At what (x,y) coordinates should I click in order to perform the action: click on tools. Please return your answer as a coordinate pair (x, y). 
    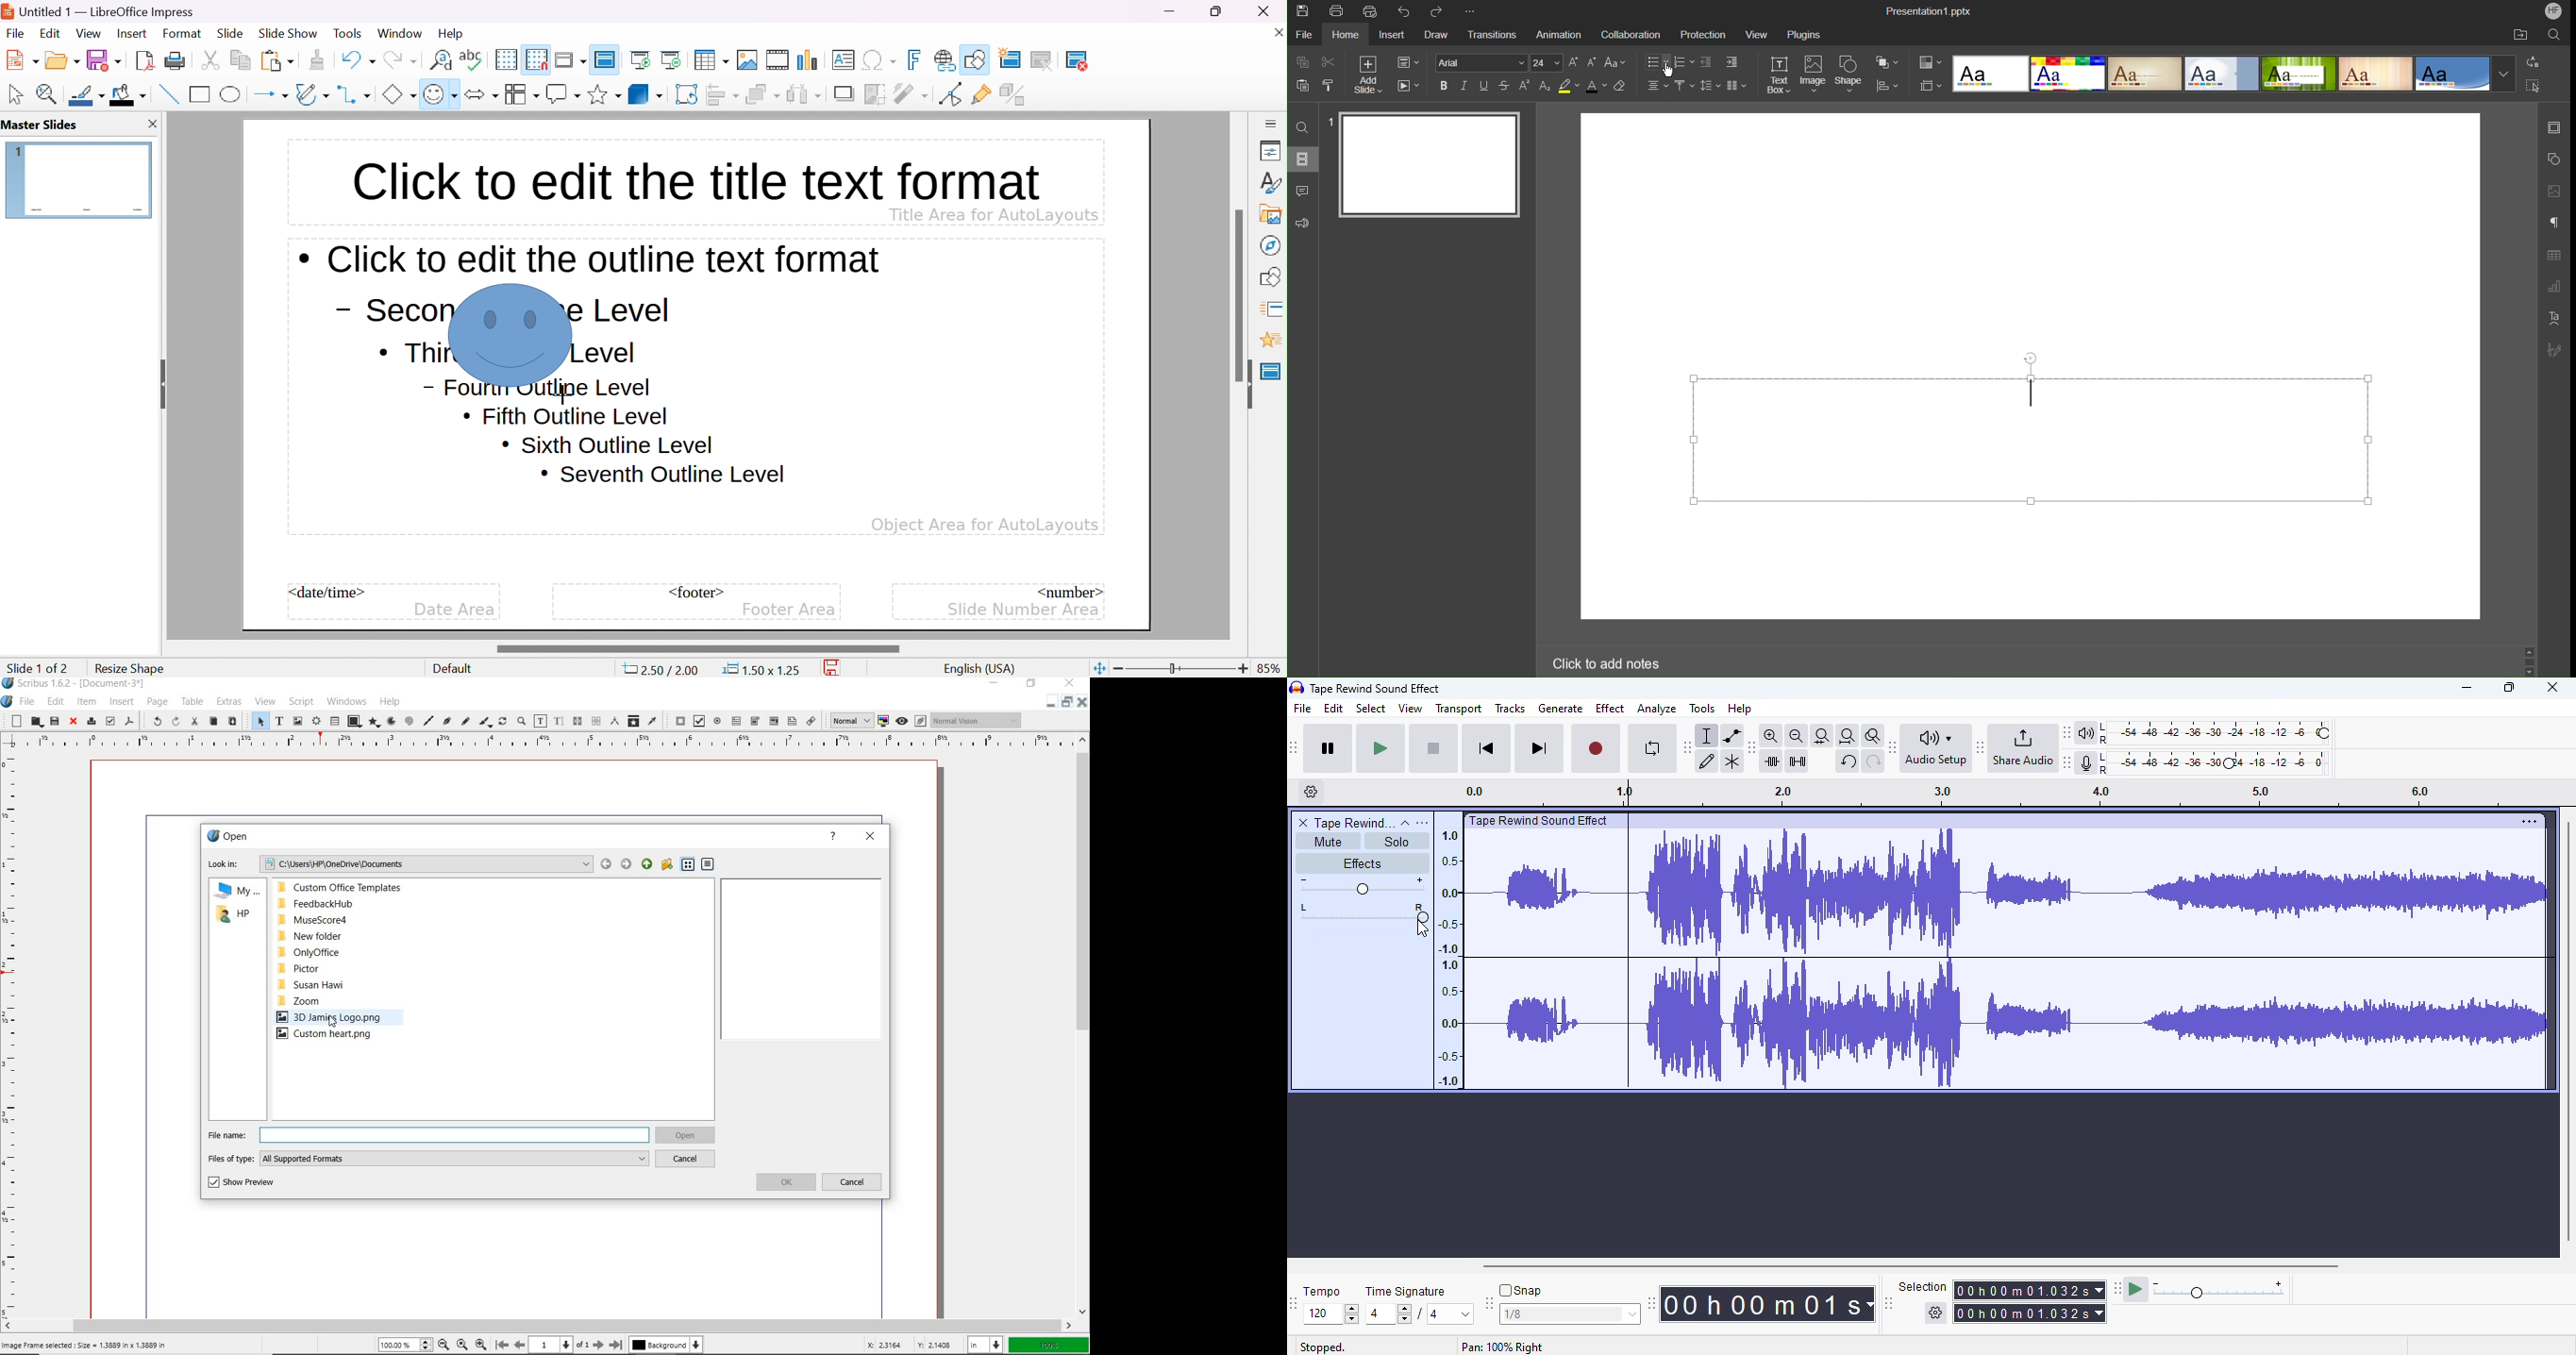
    Looking at the image, I should click on (1702, 708).